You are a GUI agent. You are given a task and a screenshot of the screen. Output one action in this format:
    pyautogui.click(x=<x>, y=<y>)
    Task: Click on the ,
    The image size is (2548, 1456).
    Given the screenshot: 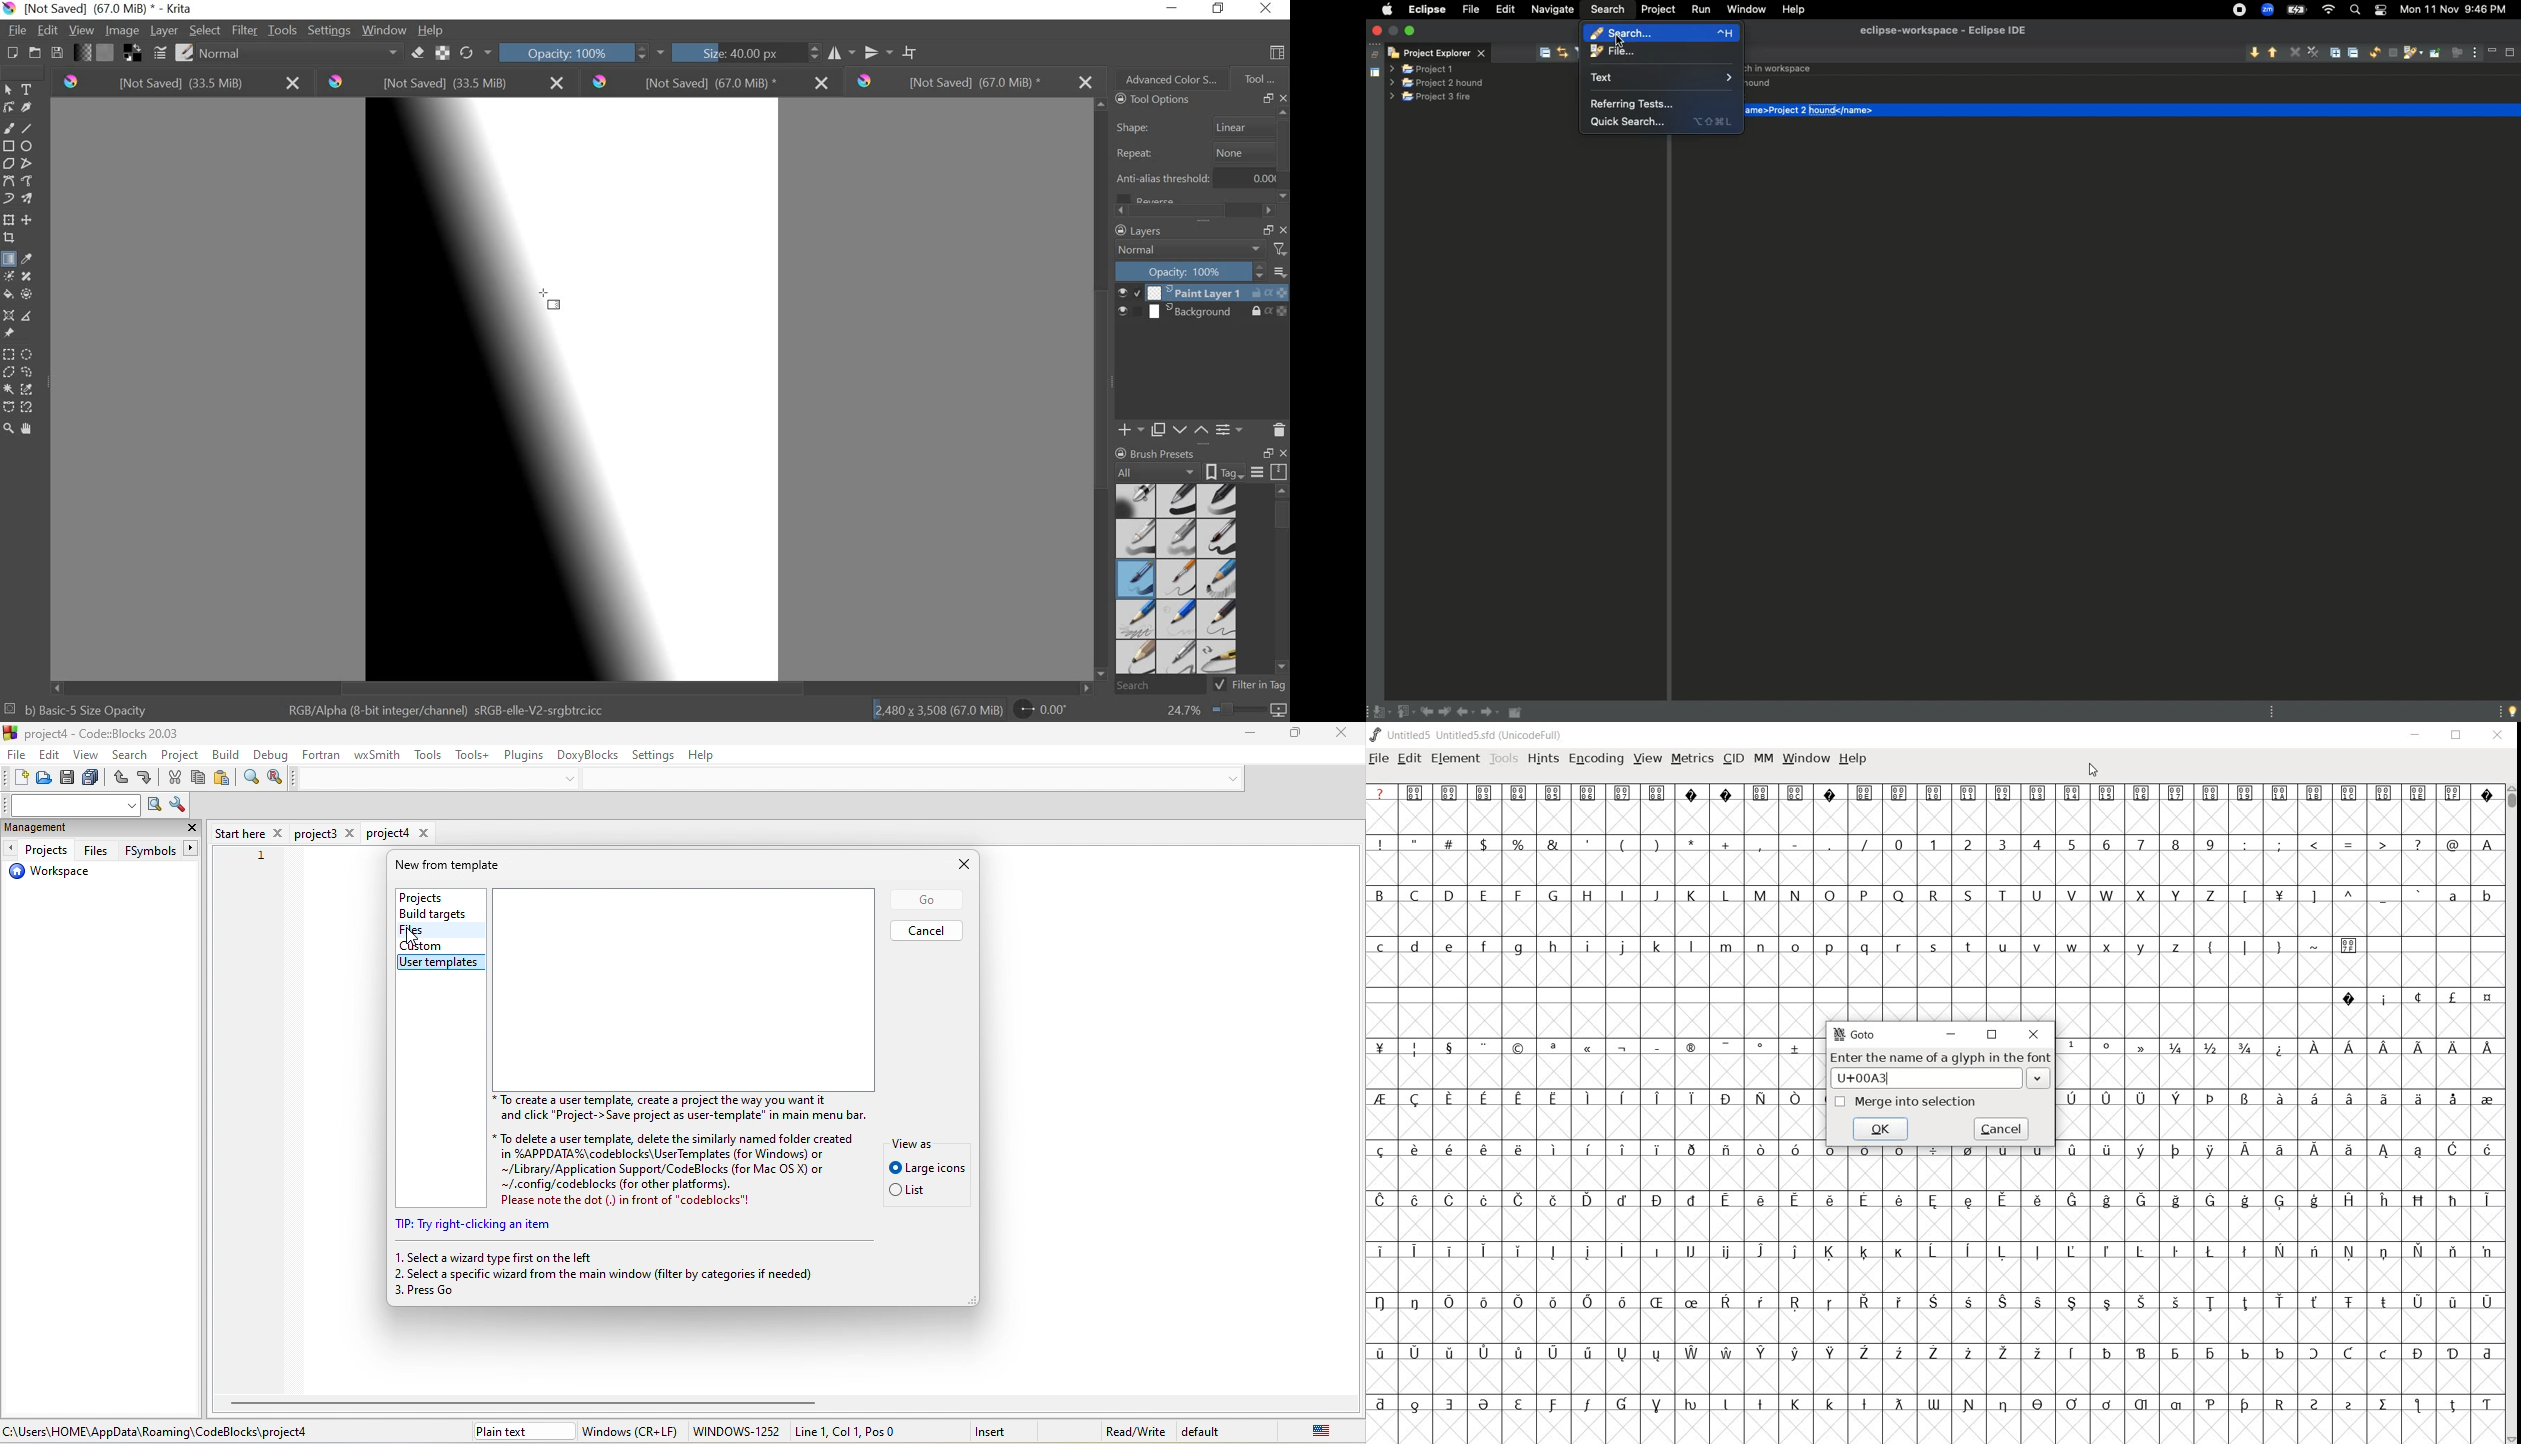 What is the action you would take?
    pyautogui.click(x=1760, y=846)
    